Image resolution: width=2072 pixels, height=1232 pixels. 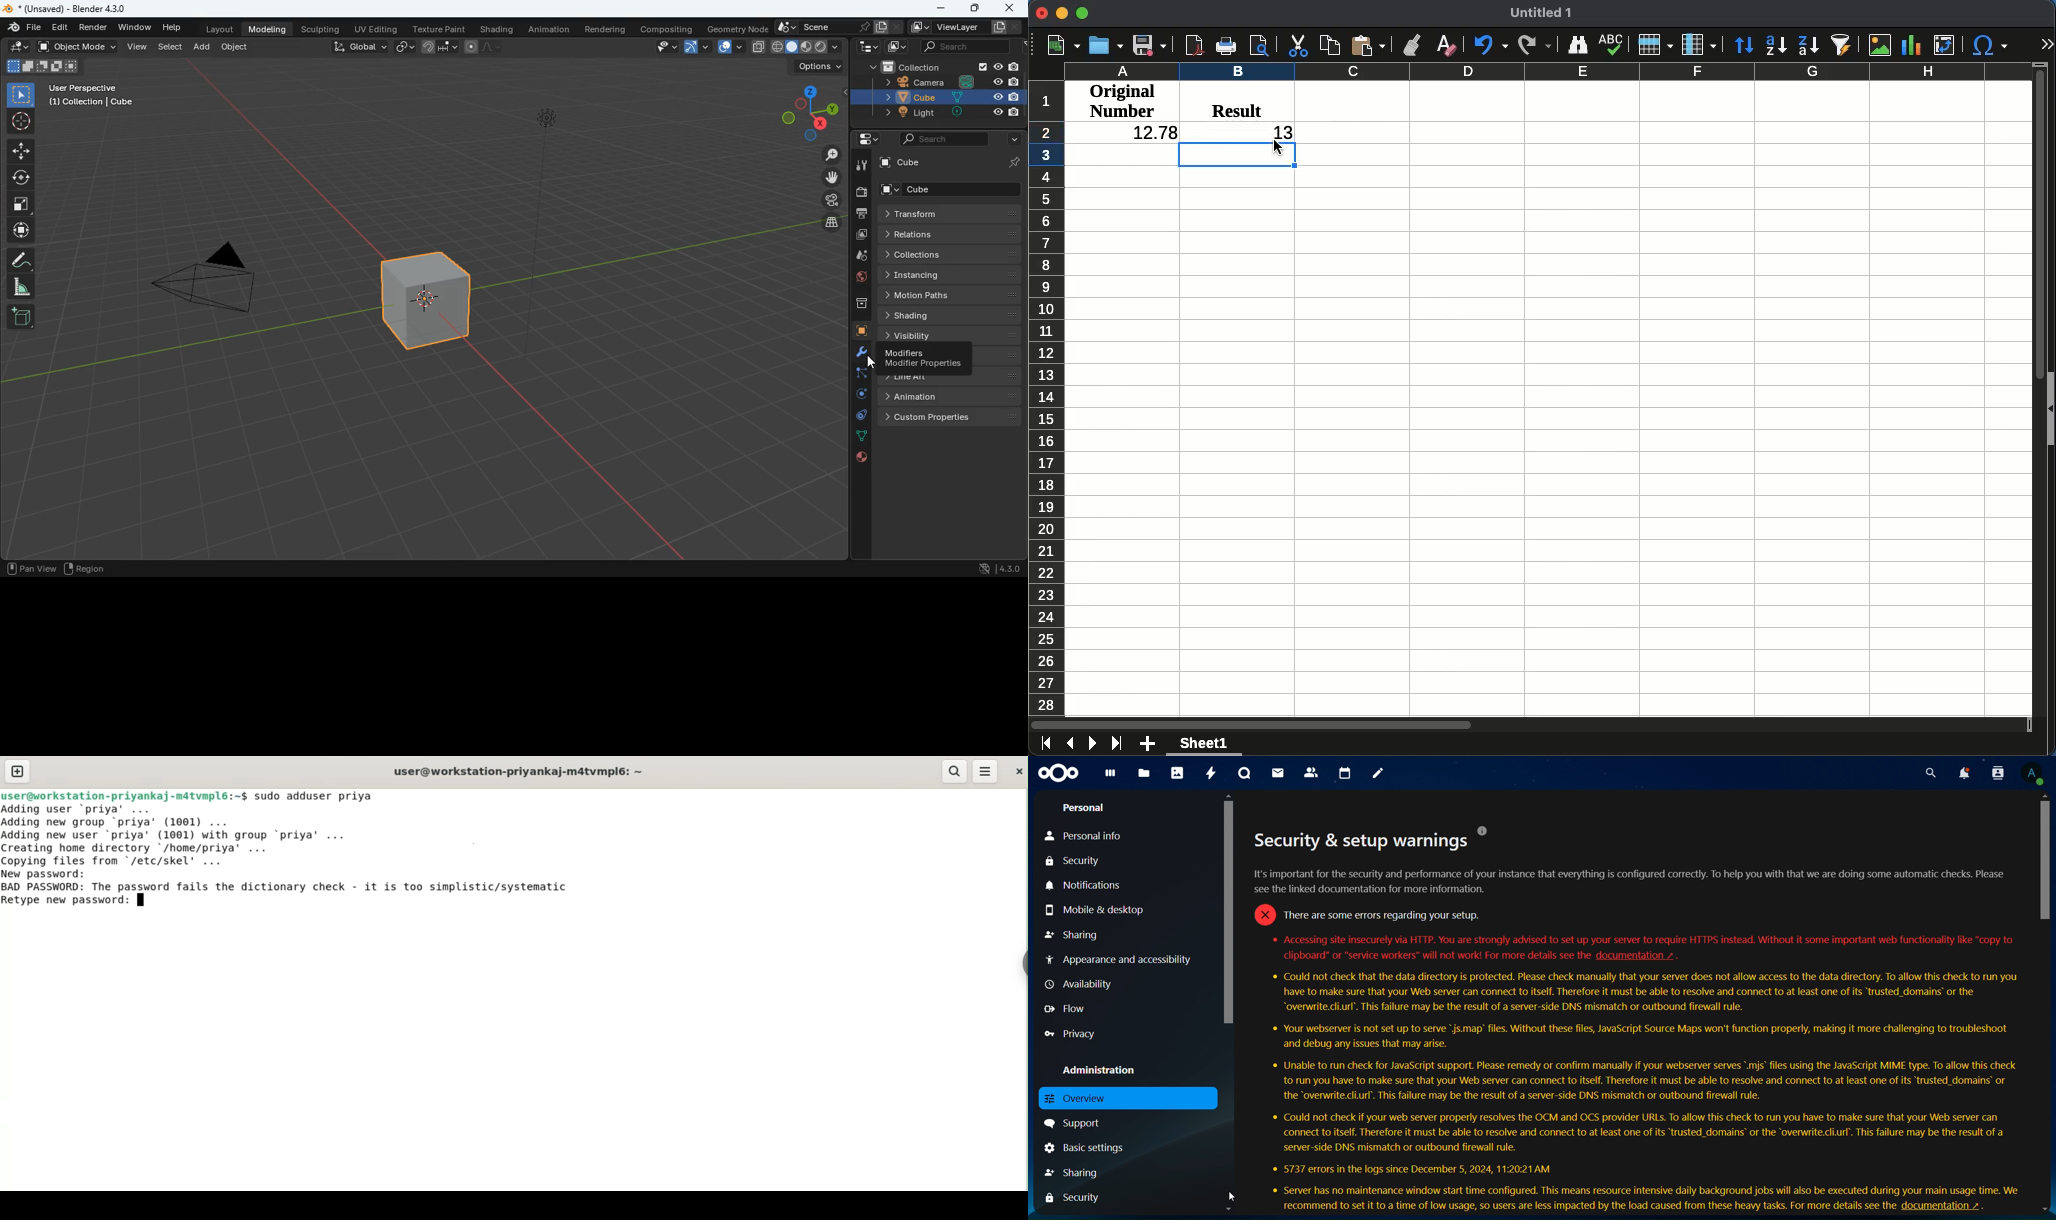 What do you see at coordinates (942, 67) in the screenshot?
I see `collection` at bounding box center [942, 67].